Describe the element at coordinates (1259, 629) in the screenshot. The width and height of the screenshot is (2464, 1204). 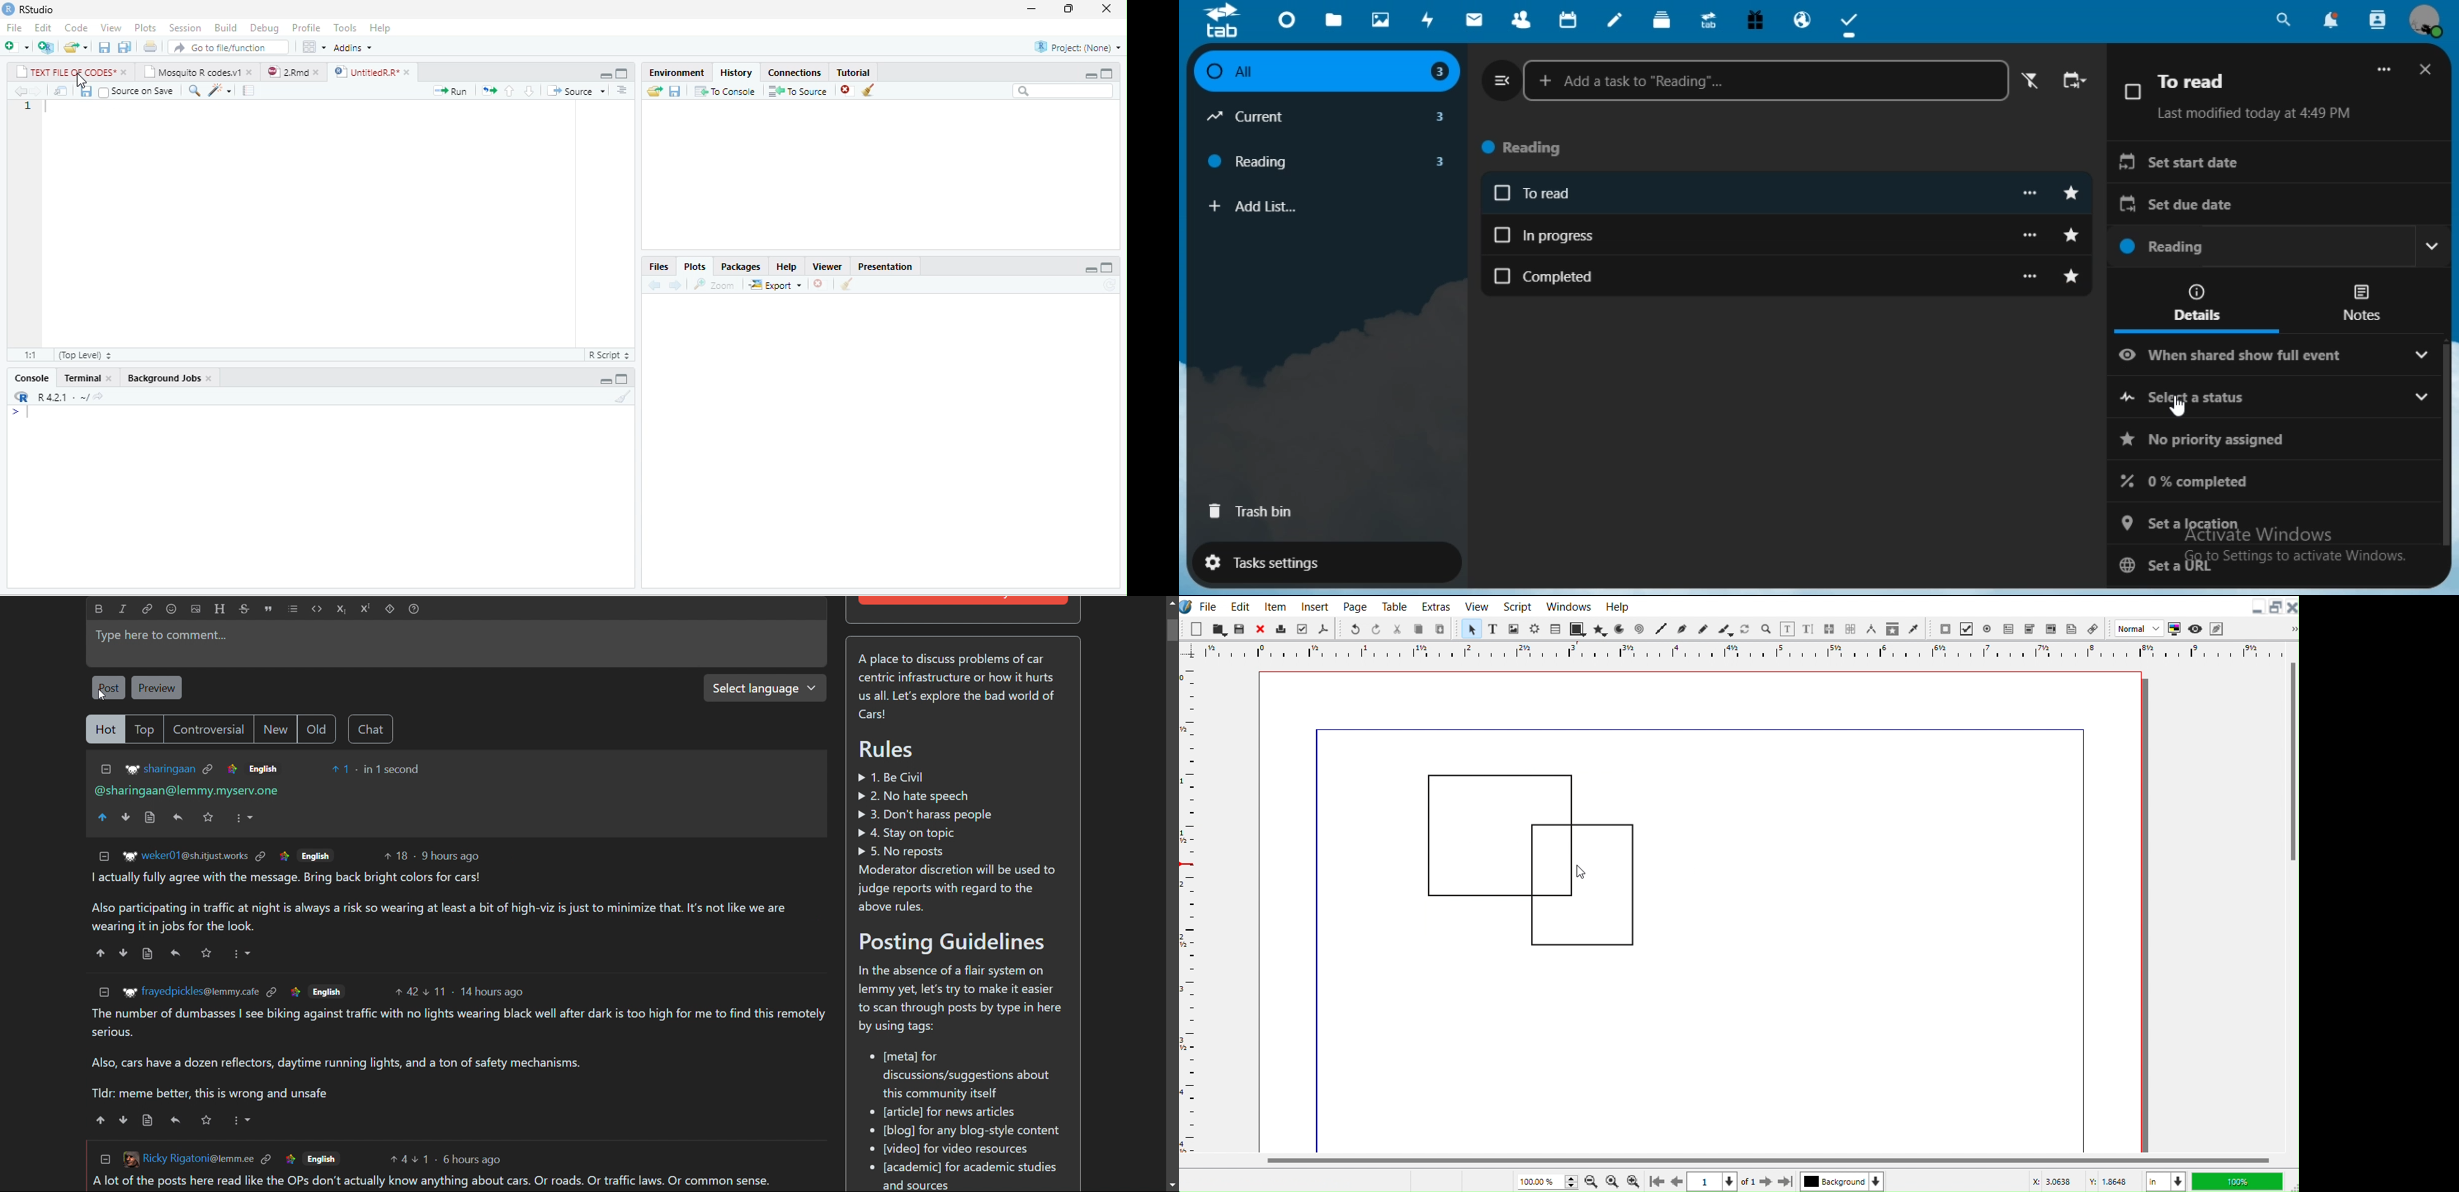
I see `Close` at that location.